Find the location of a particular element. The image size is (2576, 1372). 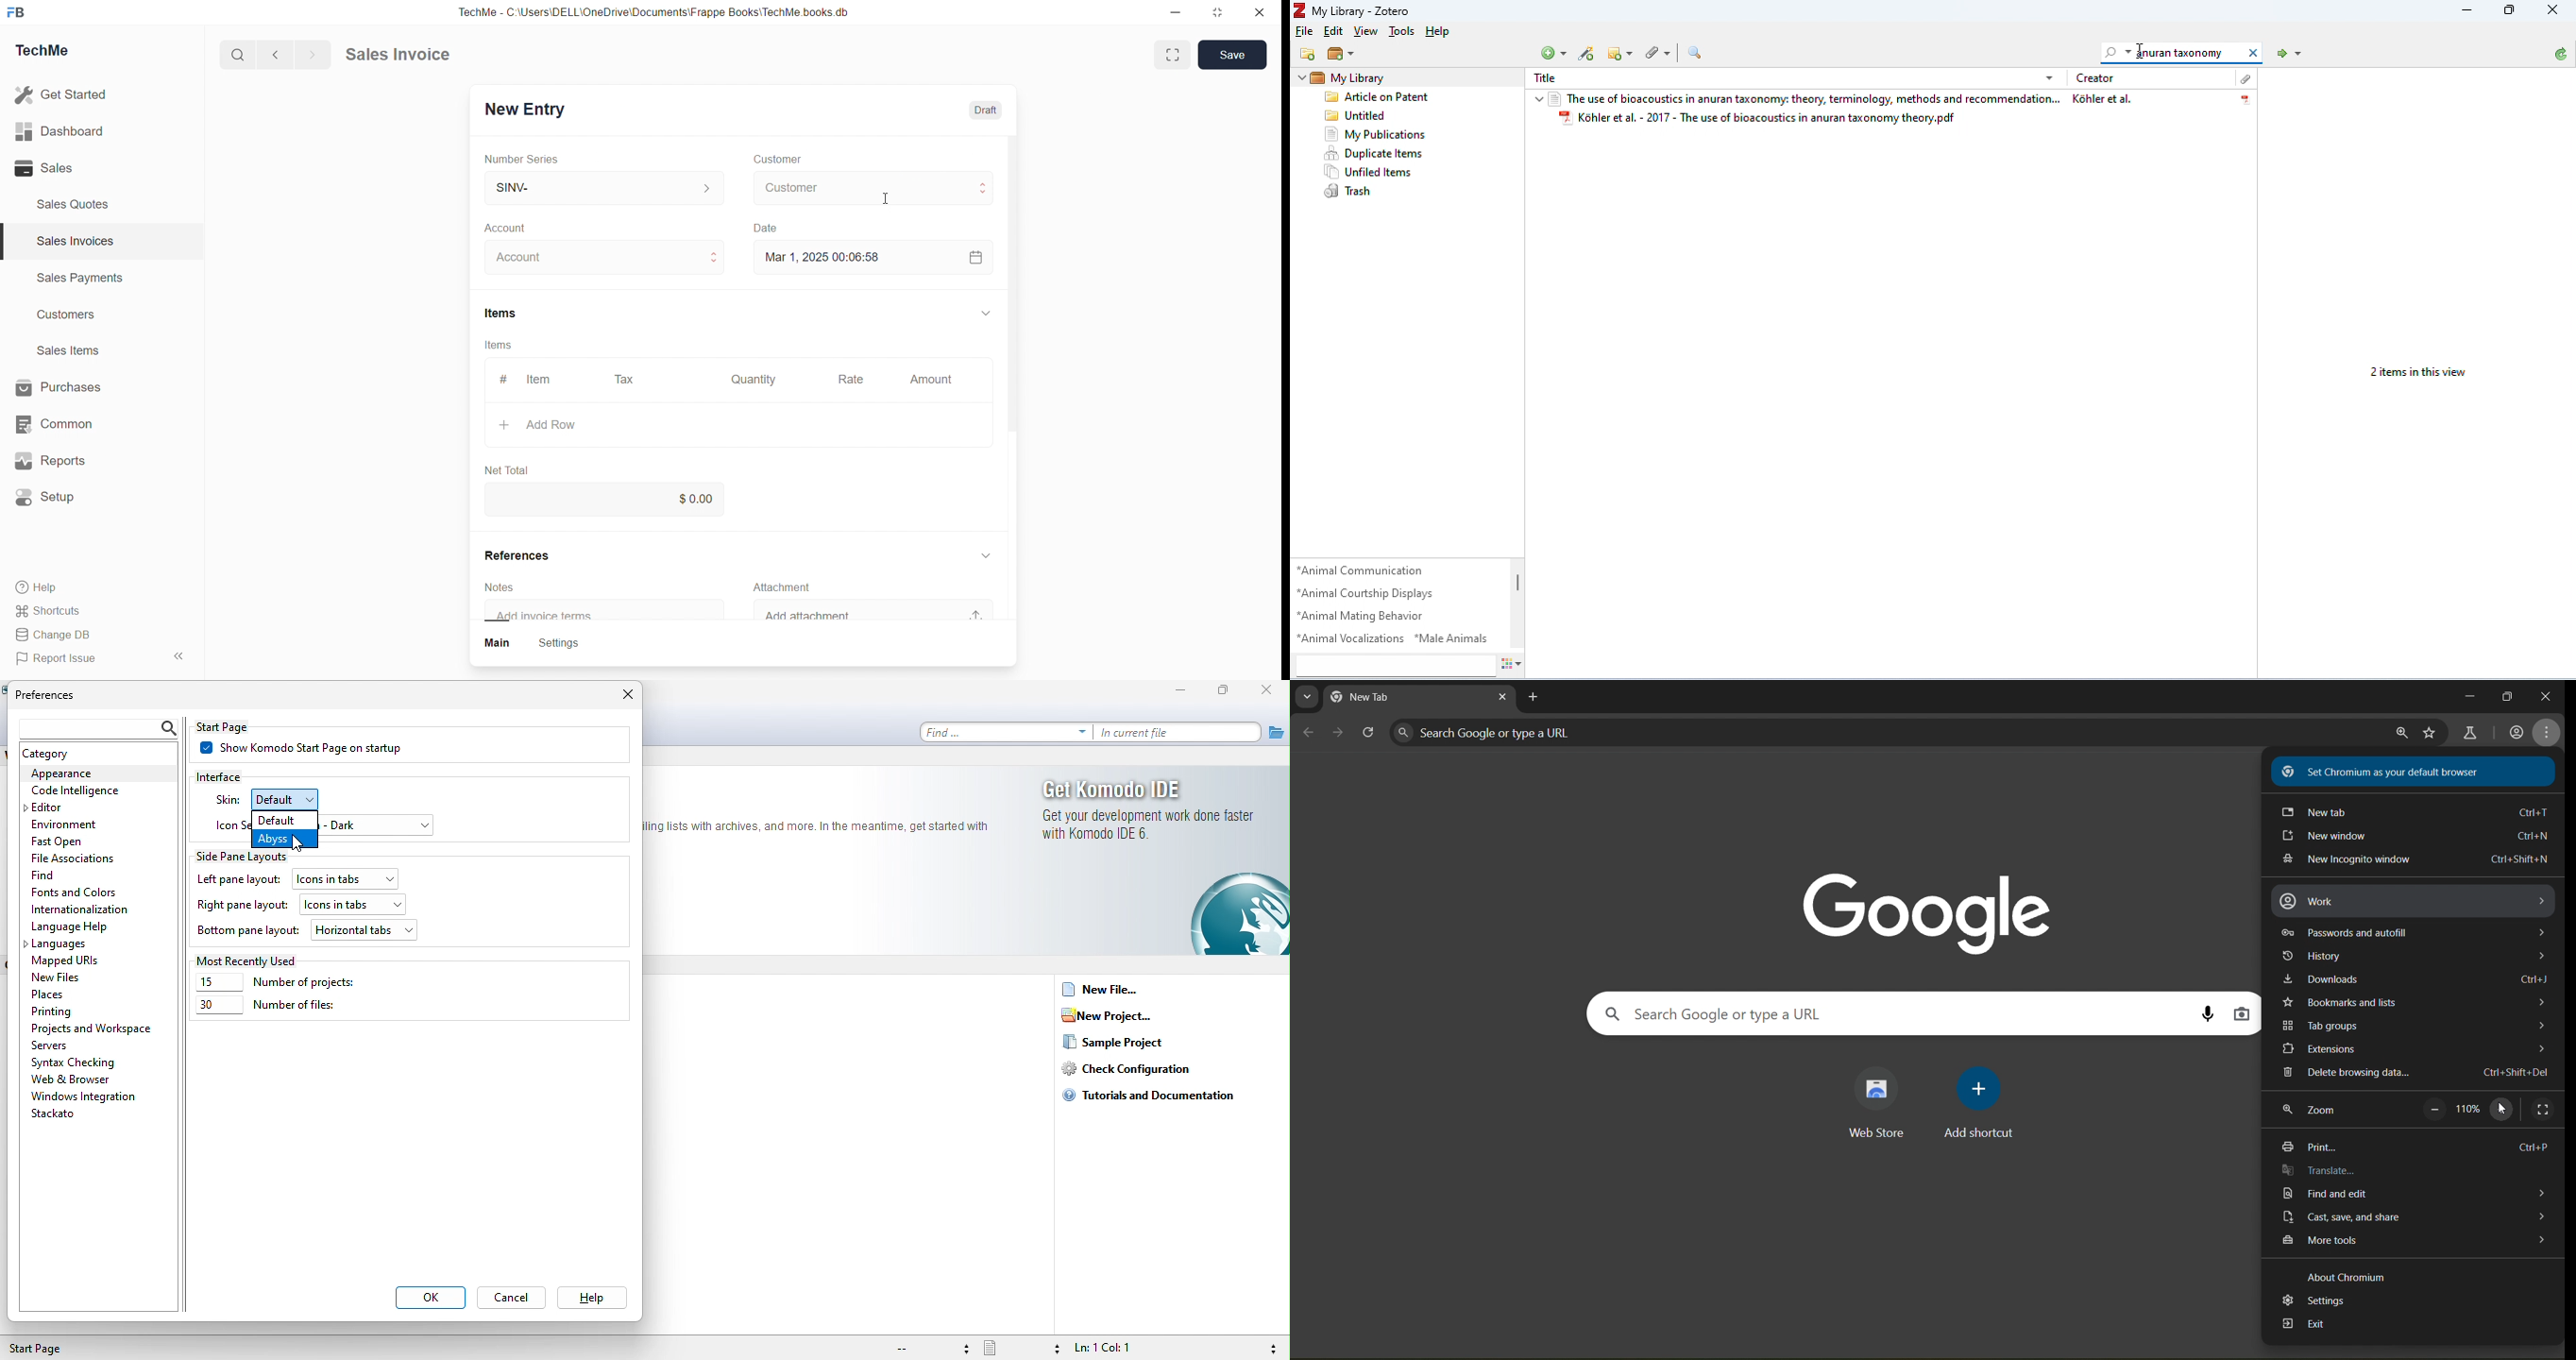

Sales Invoices is located at coordinates (69, 243).